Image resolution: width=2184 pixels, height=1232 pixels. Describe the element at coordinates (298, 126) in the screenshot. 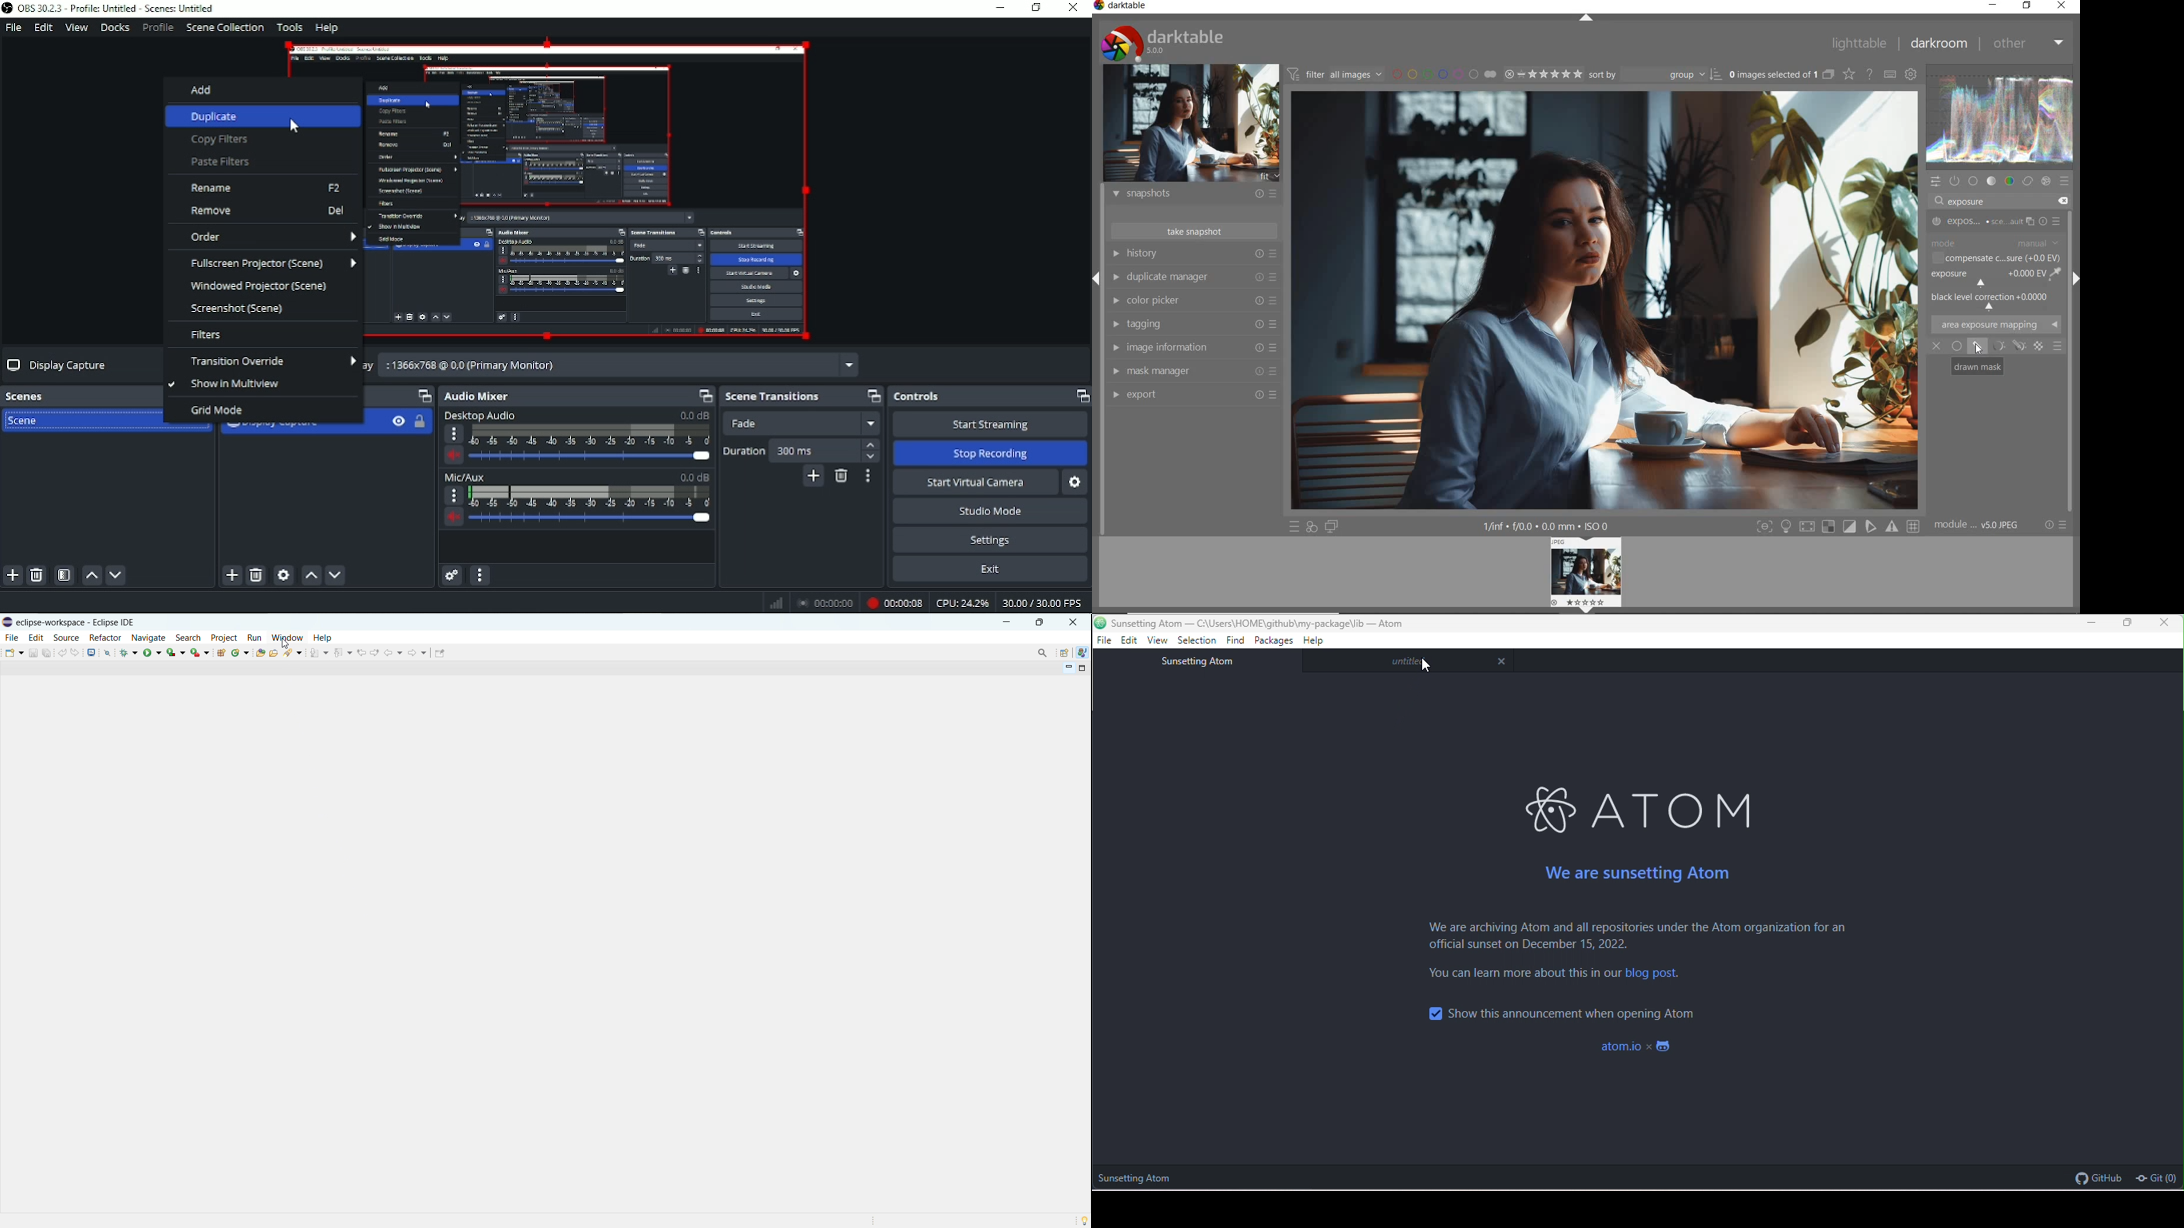

I see `Cursor` at that location.